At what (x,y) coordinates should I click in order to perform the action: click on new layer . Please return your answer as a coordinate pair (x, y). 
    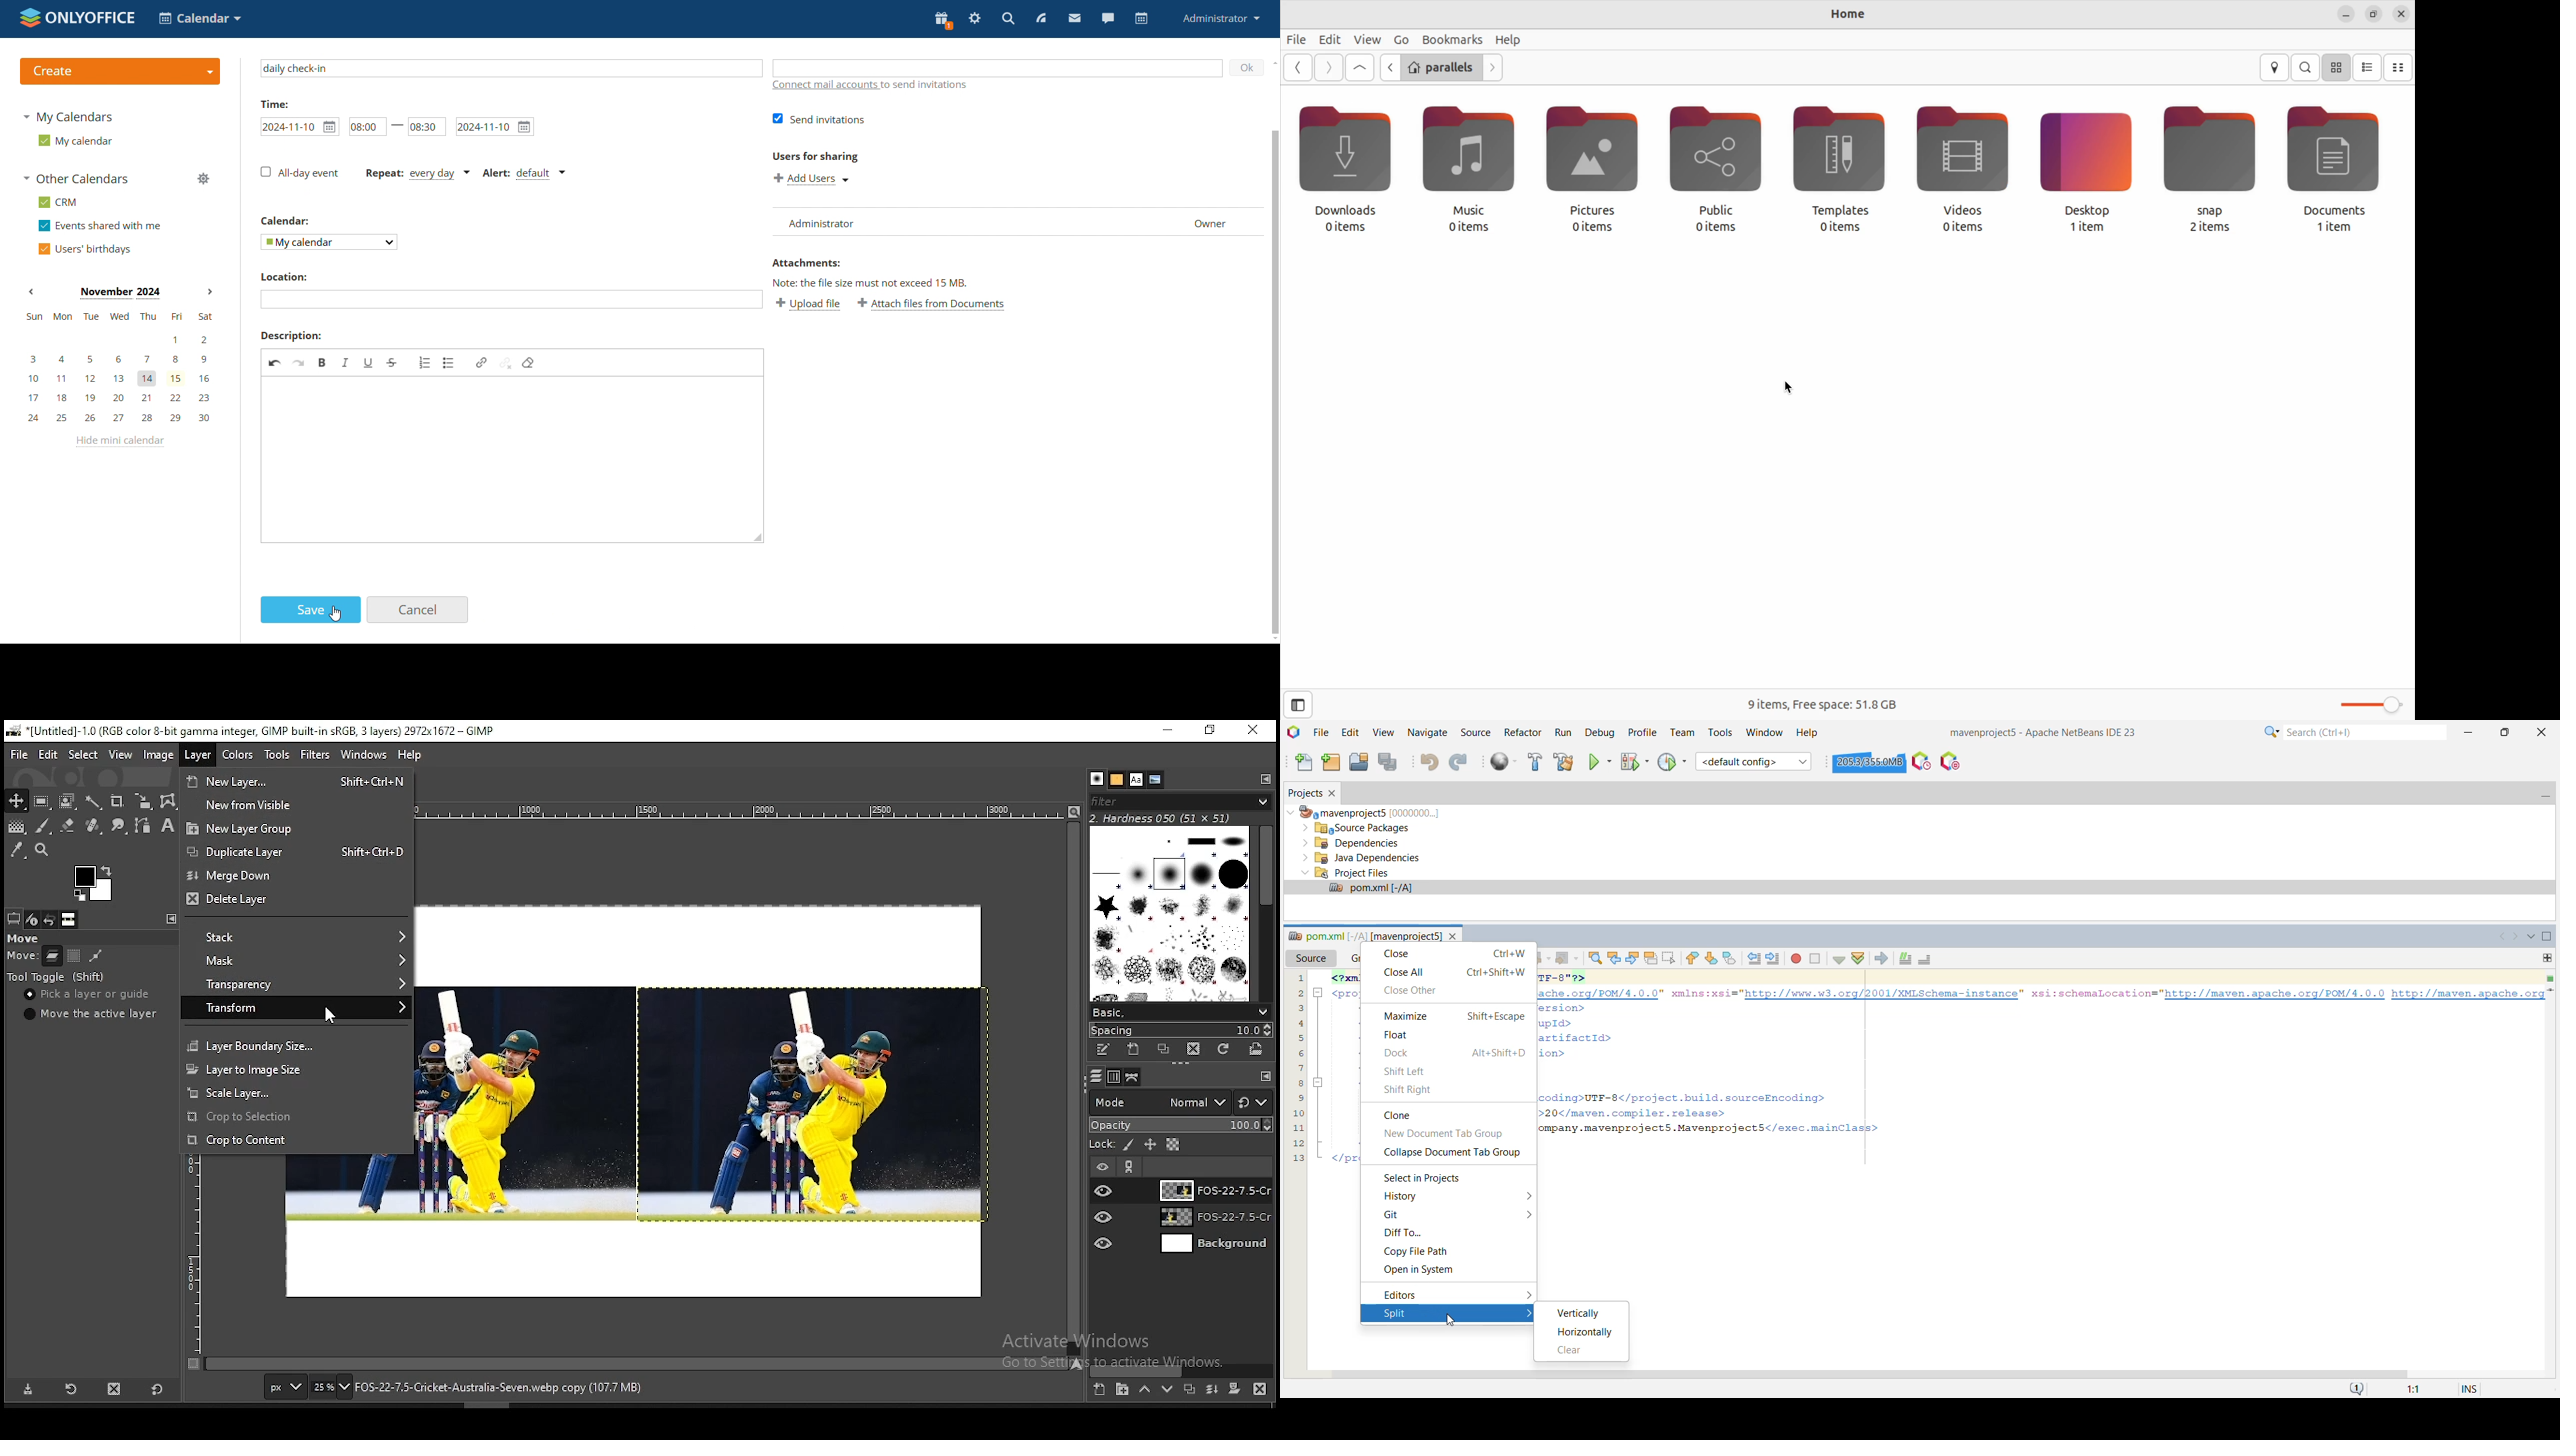
    Looking at the image, I should click on (1098, 1391).